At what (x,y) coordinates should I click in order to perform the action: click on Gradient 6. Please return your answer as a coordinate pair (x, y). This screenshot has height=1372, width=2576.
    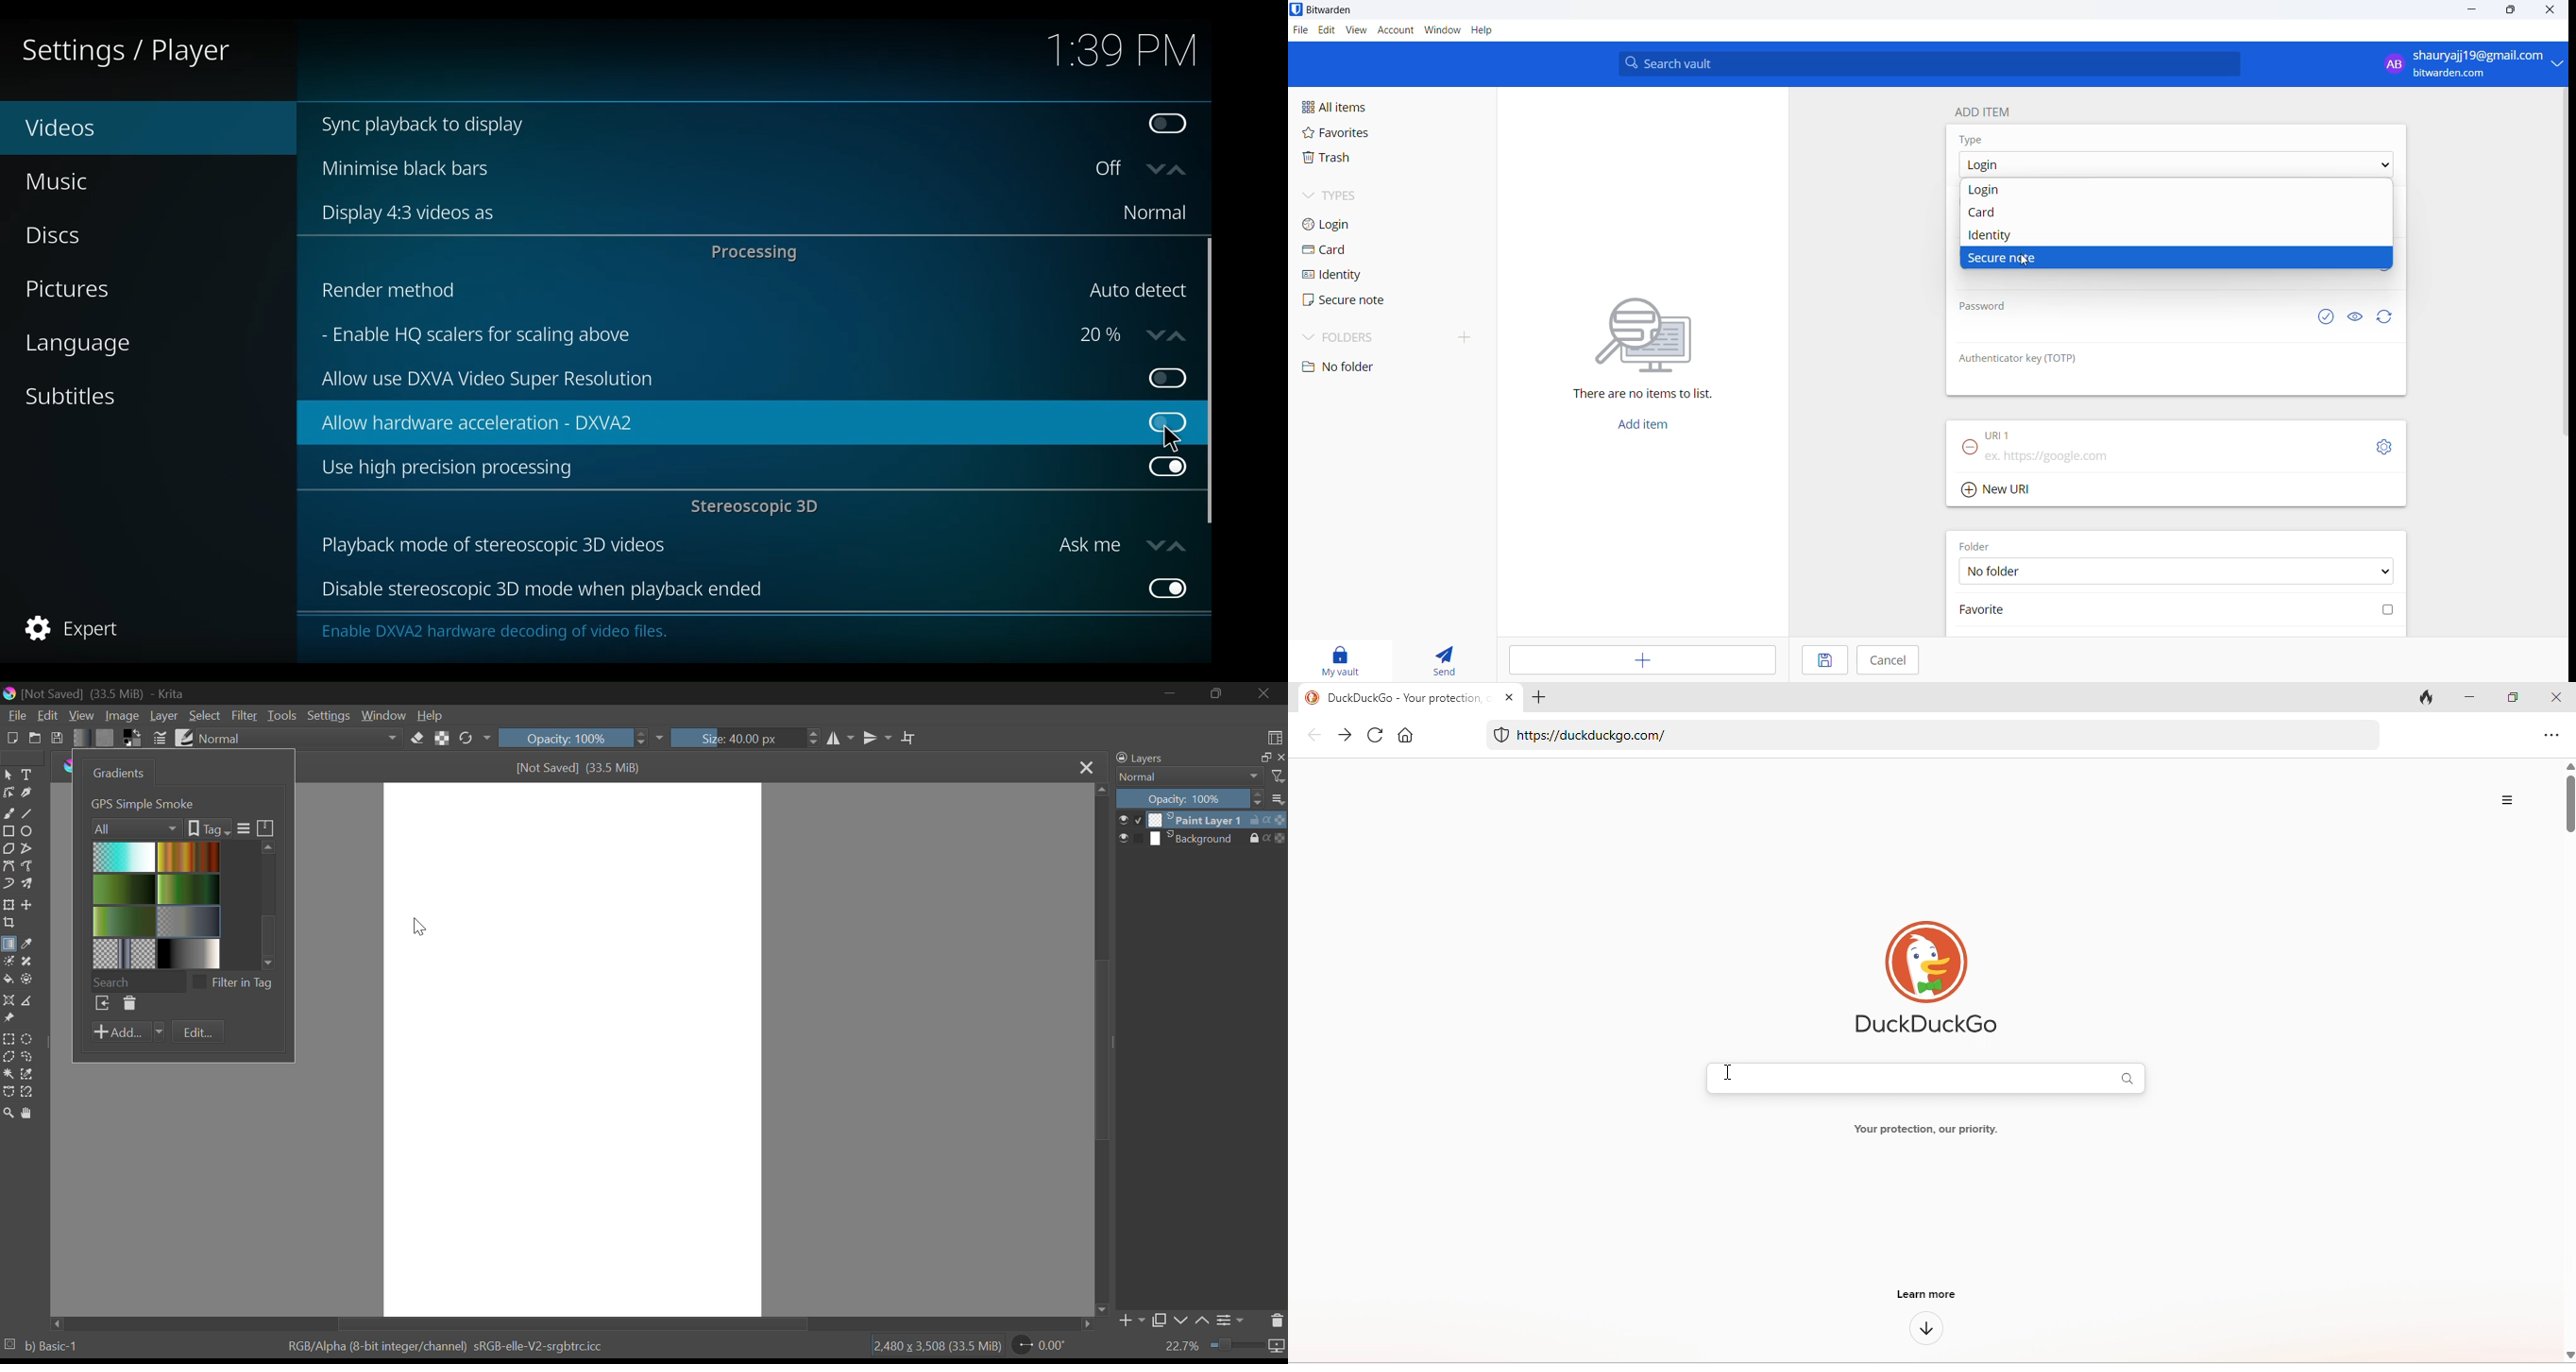
    Looking at the image, I should click on (190, 920).